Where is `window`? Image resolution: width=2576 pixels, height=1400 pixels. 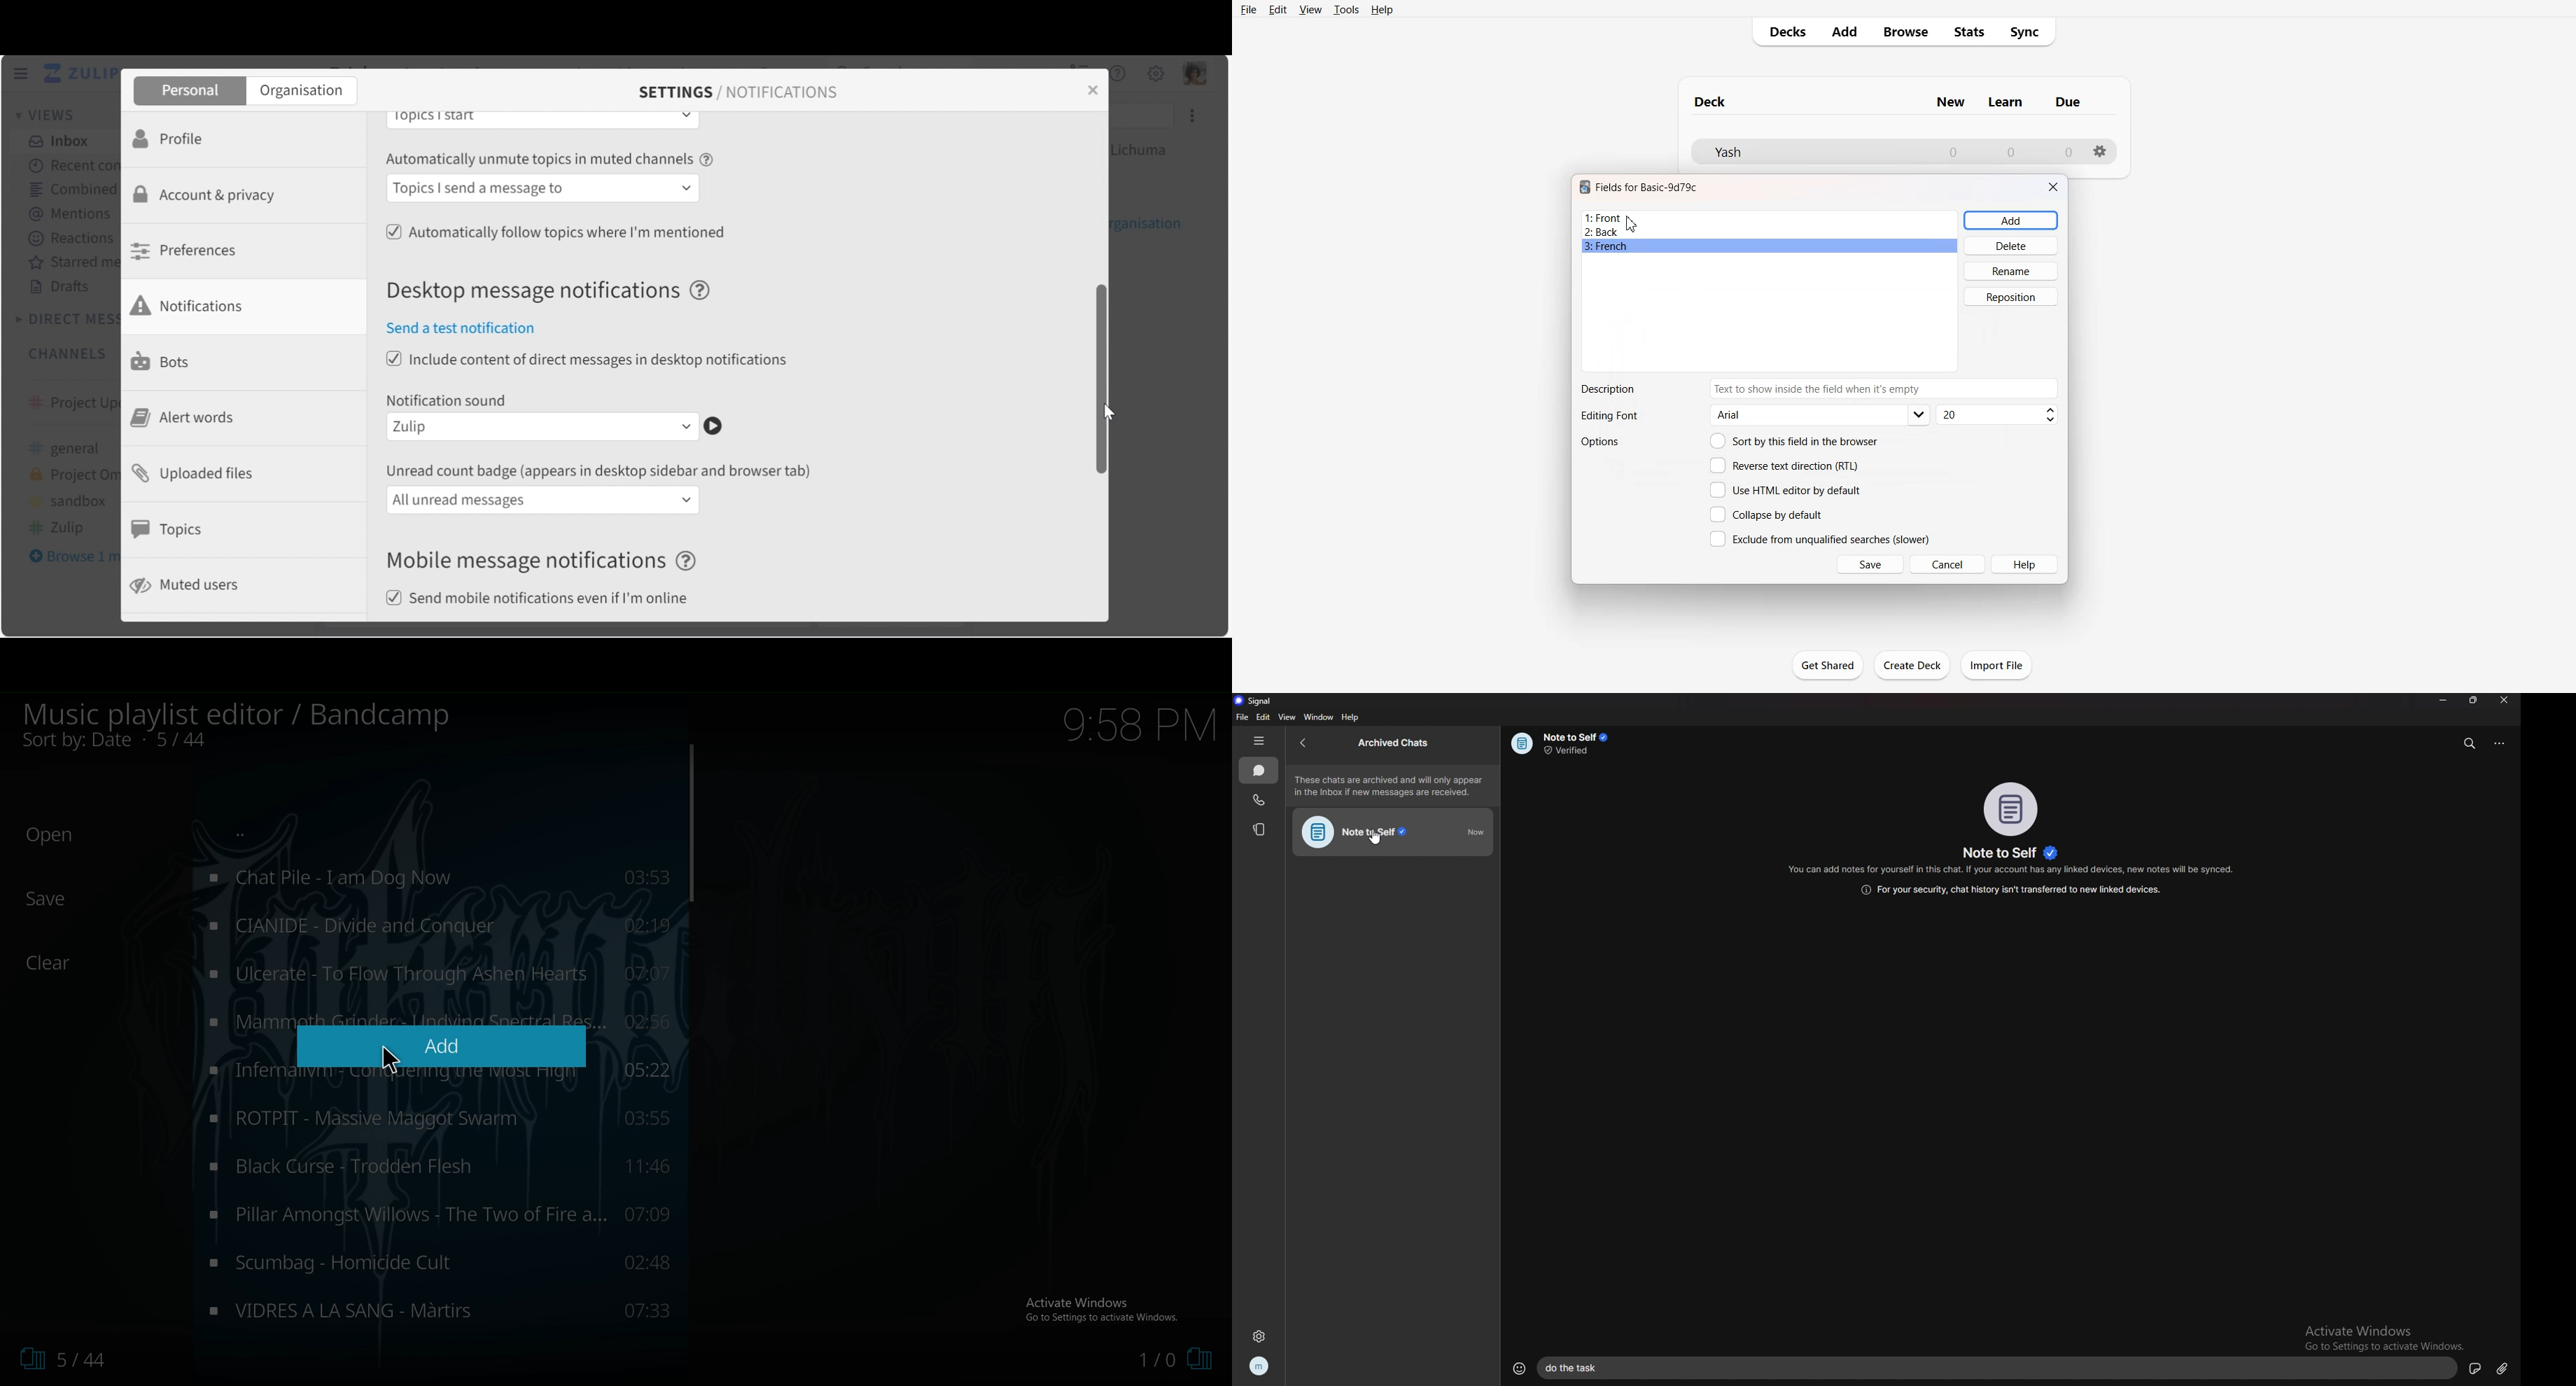
window is located at coordinates (1319, 717).